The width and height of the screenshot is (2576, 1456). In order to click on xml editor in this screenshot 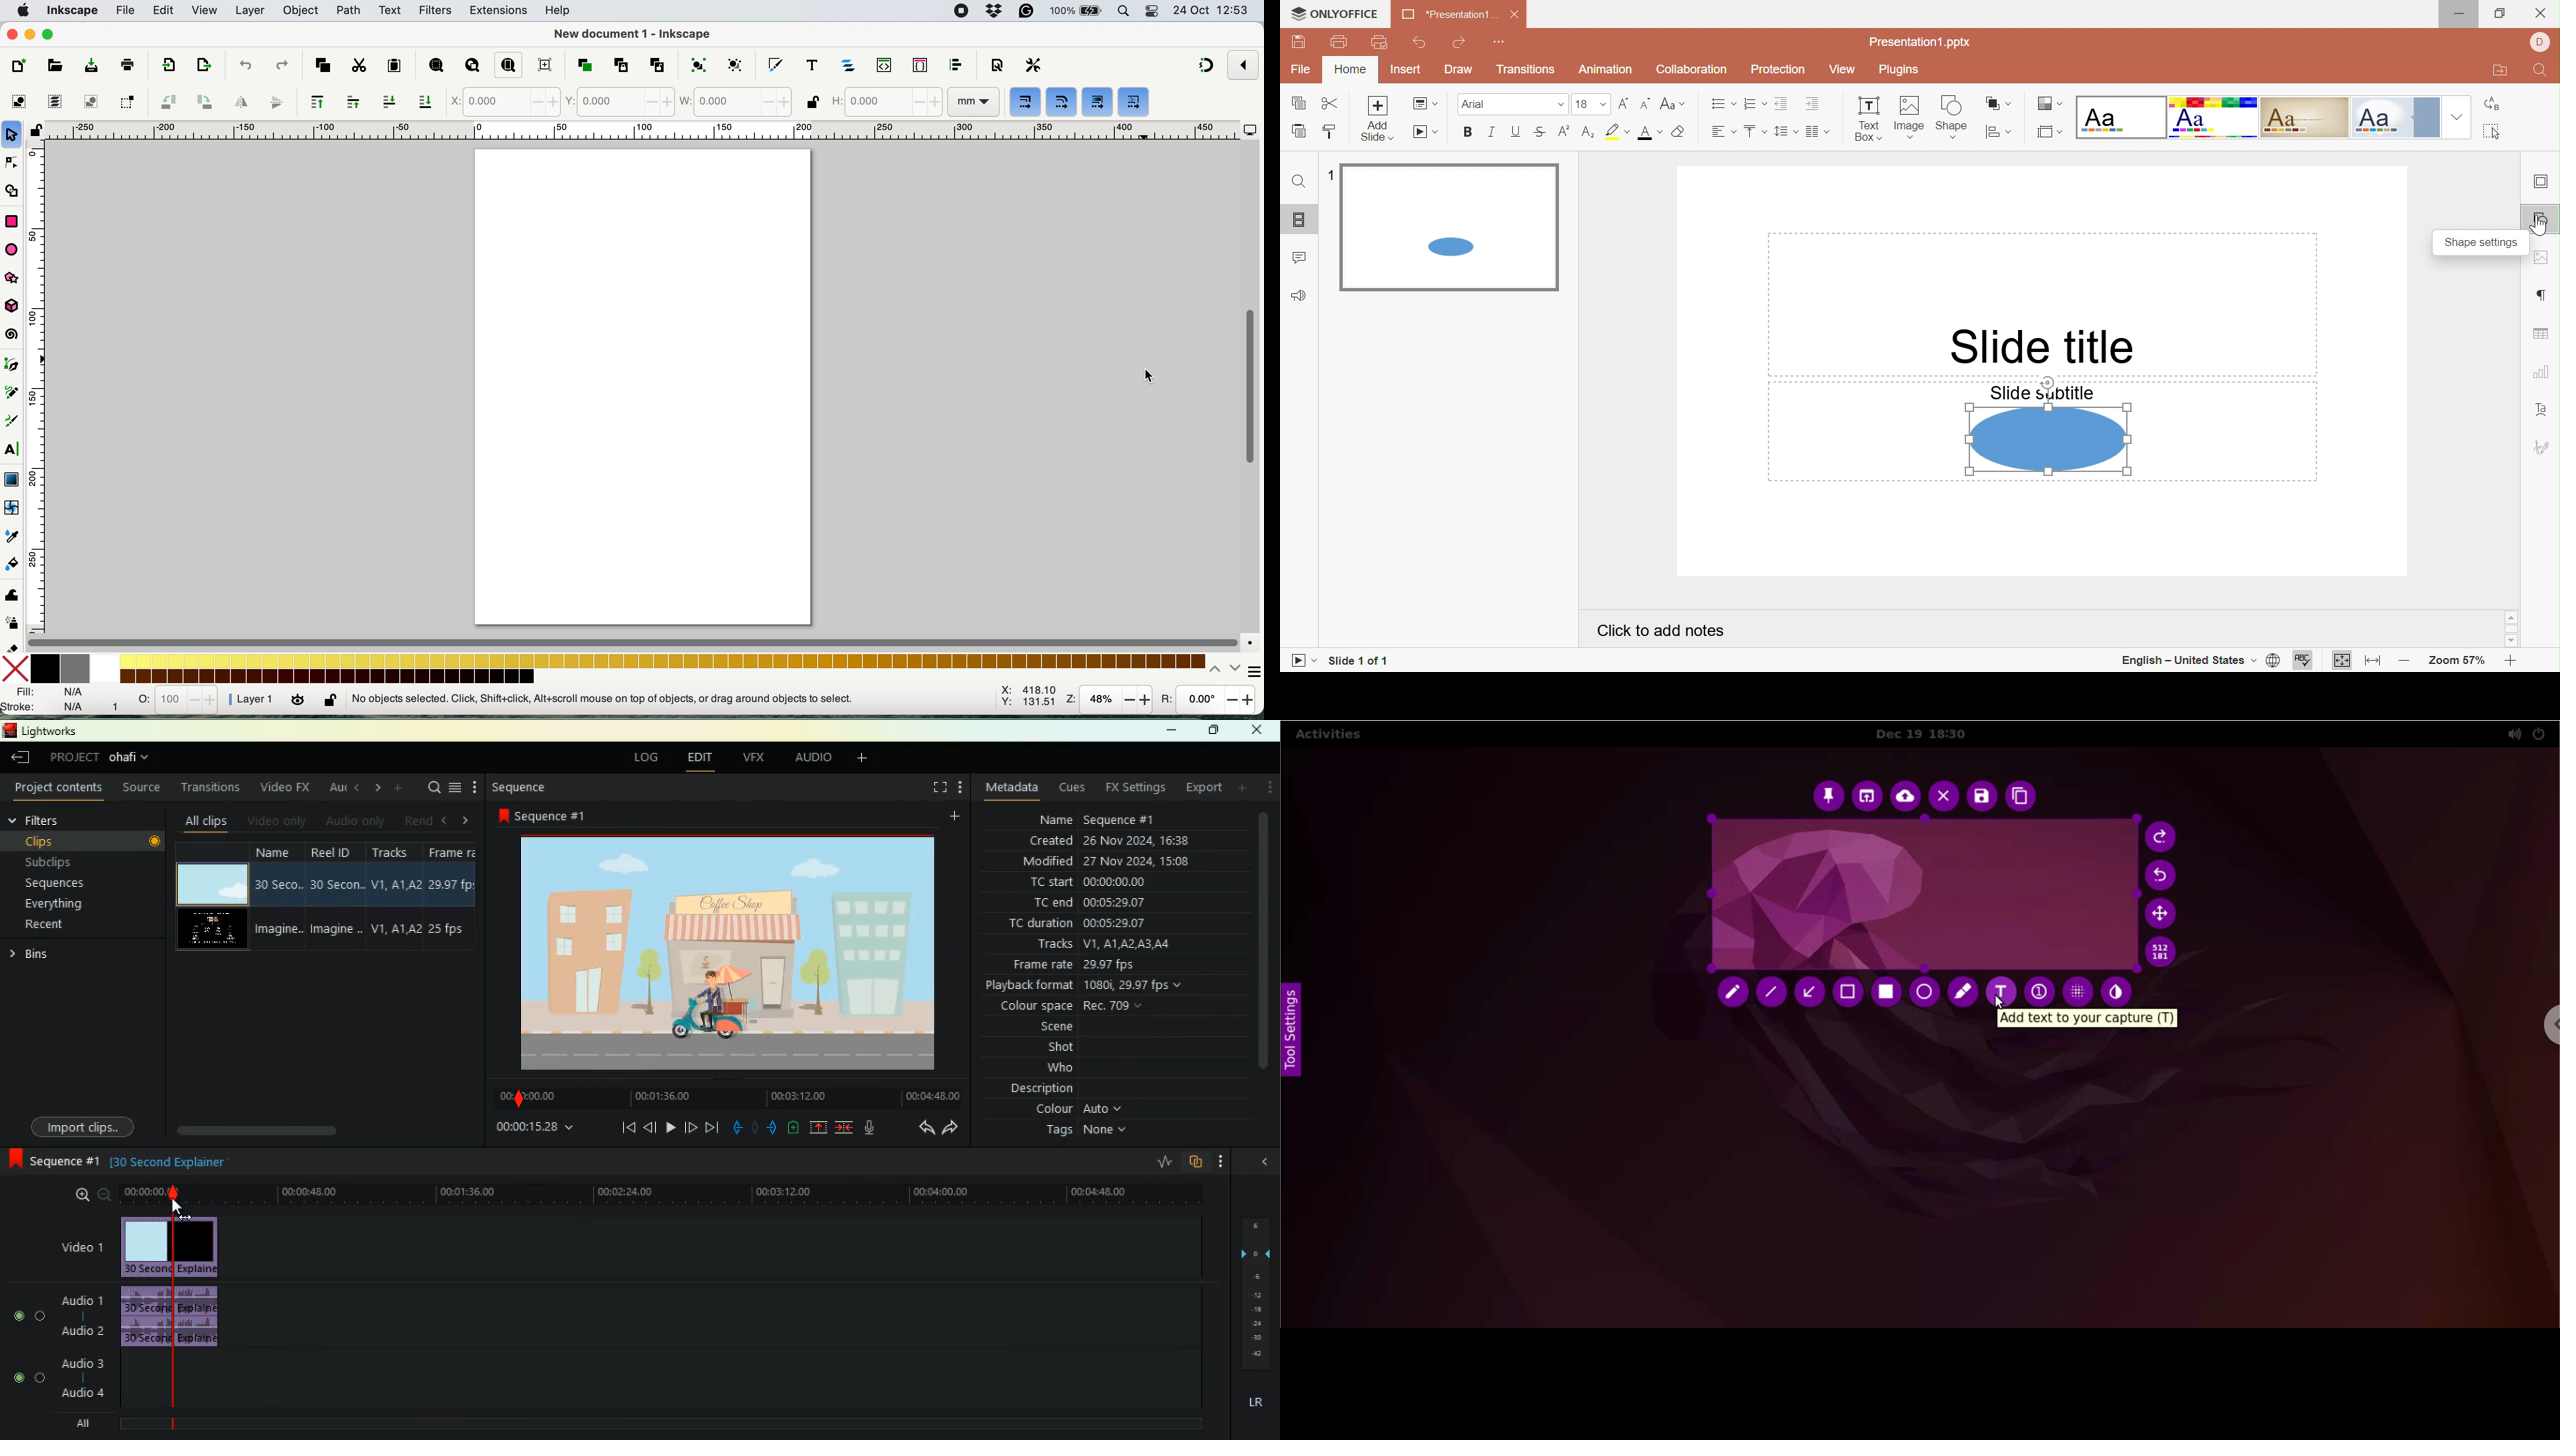, I will do `click(889, 65)`.